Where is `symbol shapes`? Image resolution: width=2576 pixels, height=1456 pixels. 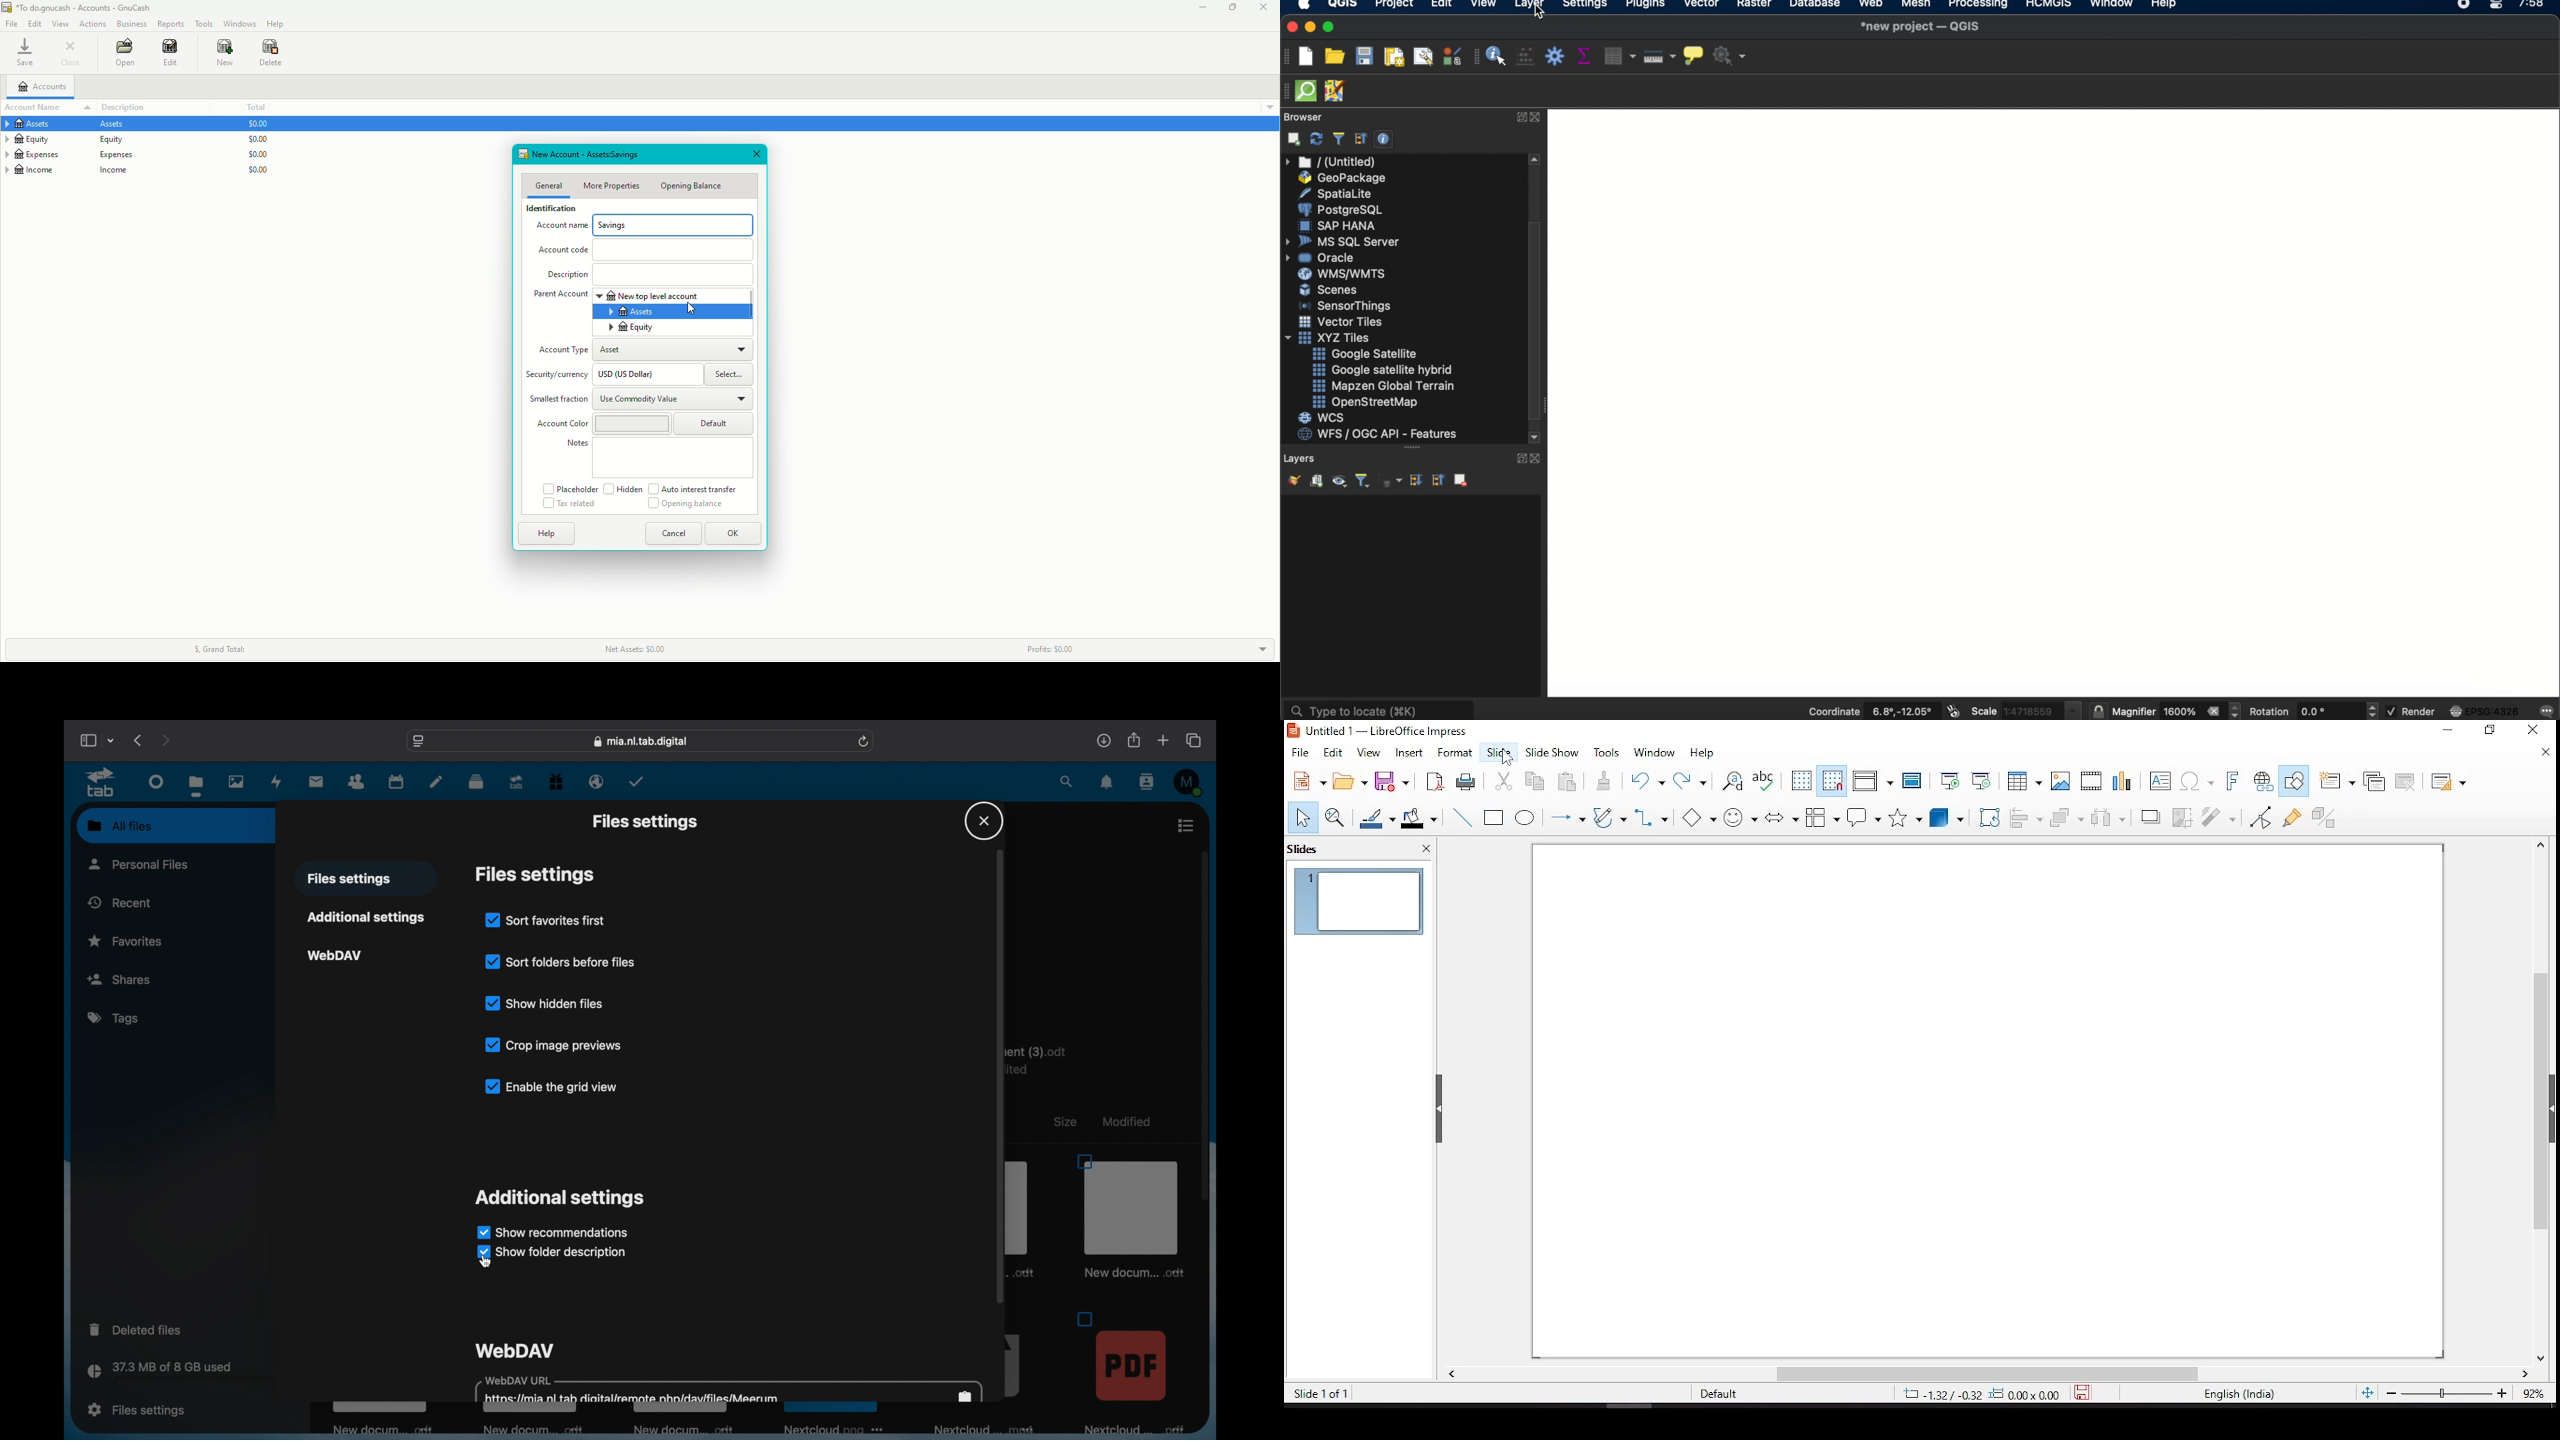 symbol shapes is located at coordinates (1737, 817).